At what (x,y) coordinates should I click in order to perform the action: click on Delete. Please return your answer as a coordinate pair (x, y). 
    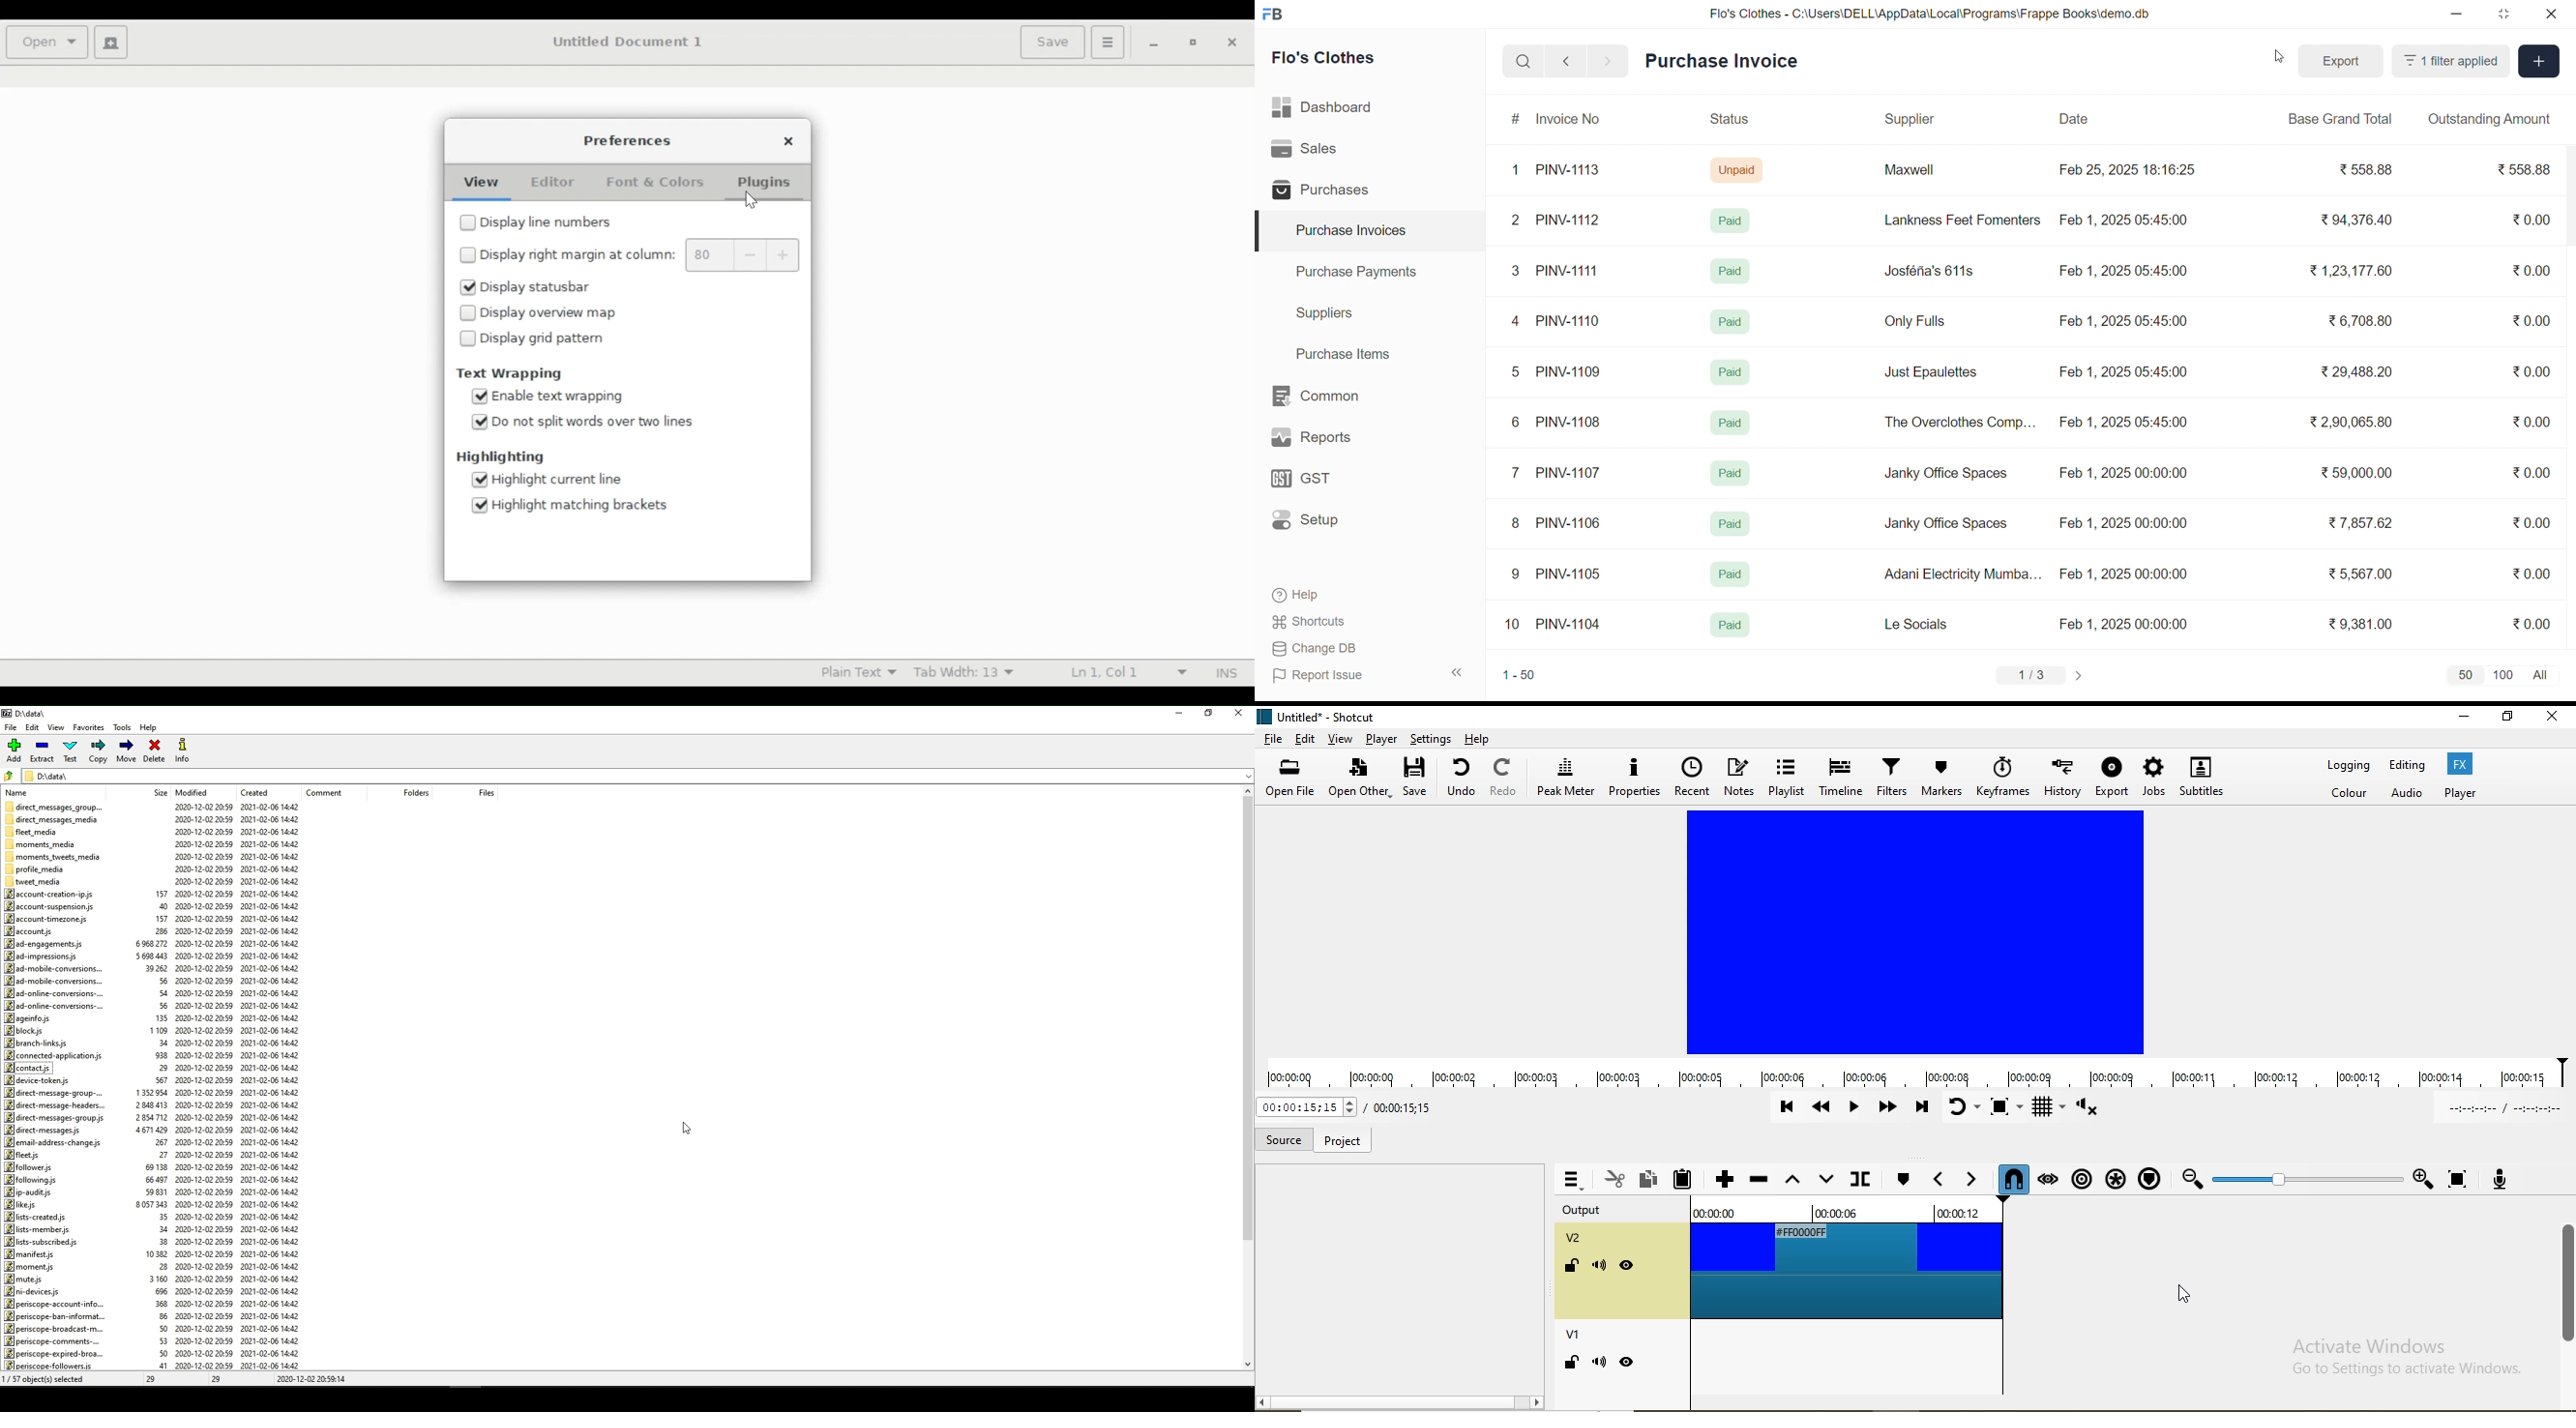
    Looking at the image, I should click on (154, 752).